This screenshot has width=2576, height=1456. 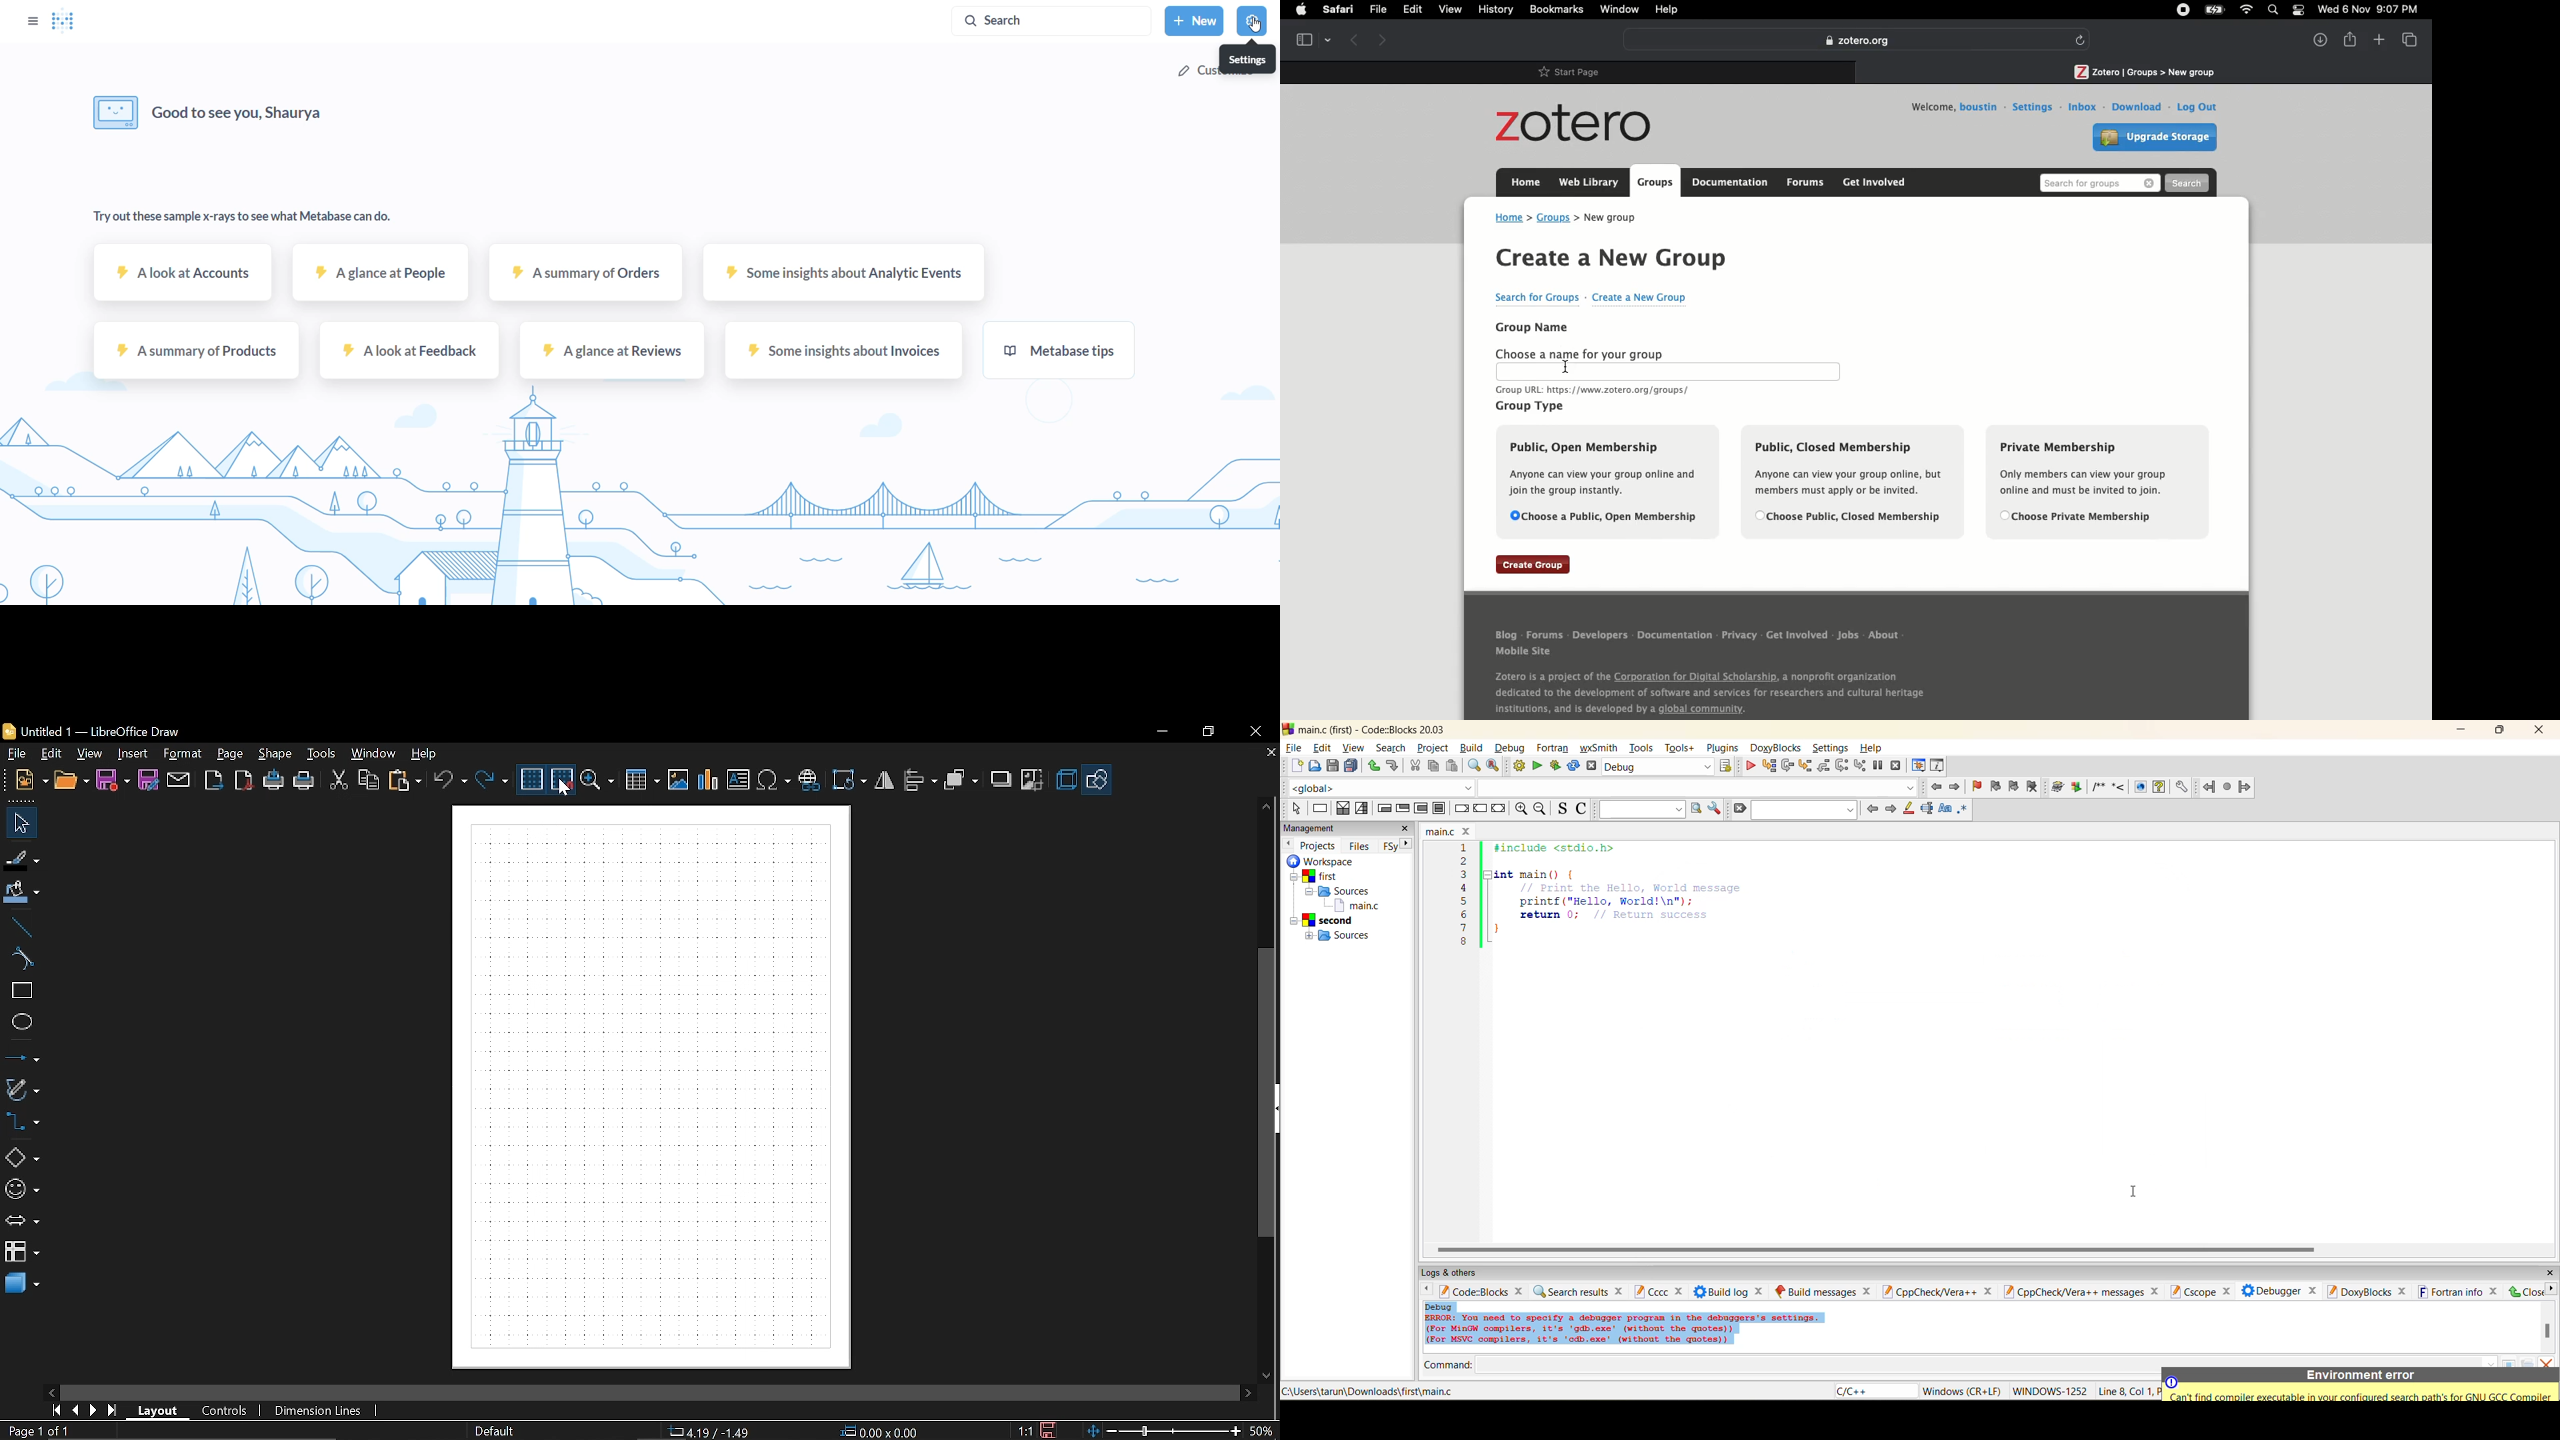 What do you see at coordinates (243, 780) in the screenshot?
I see `export as pdf` at bounding box center [243, 780].